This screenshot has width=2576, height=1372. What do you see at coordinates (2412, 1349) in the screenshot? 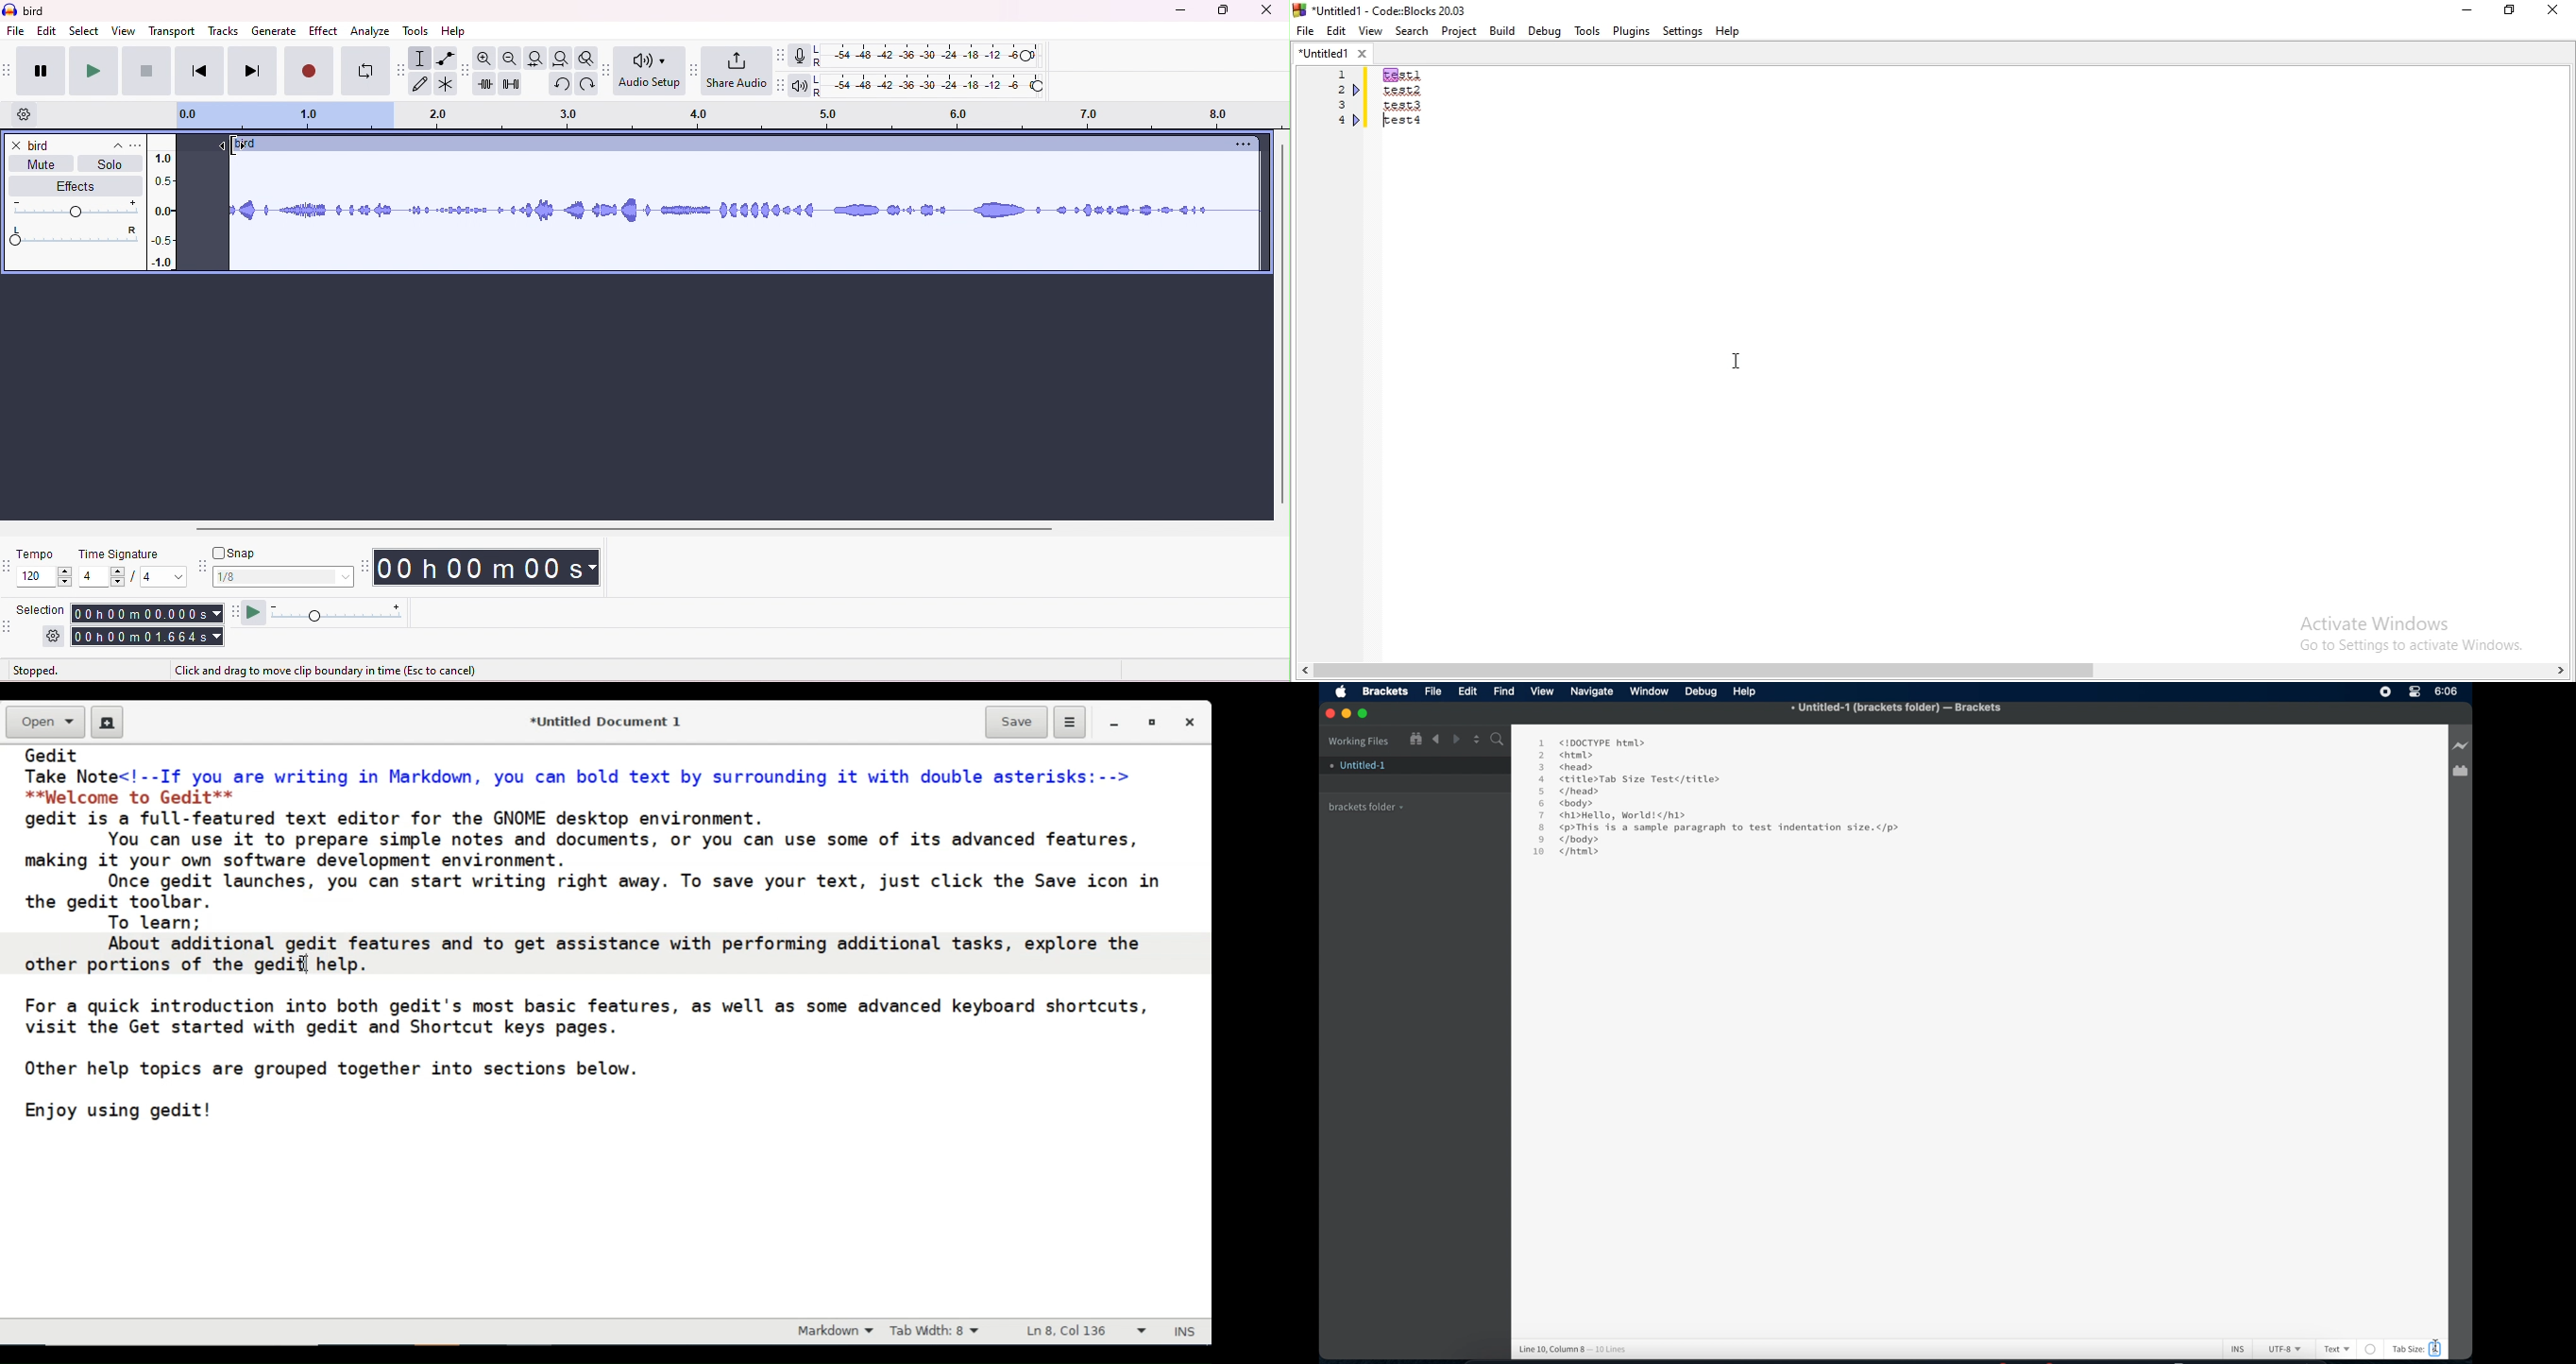
I see `Tab Size` at bounding box center [2412, 1349].